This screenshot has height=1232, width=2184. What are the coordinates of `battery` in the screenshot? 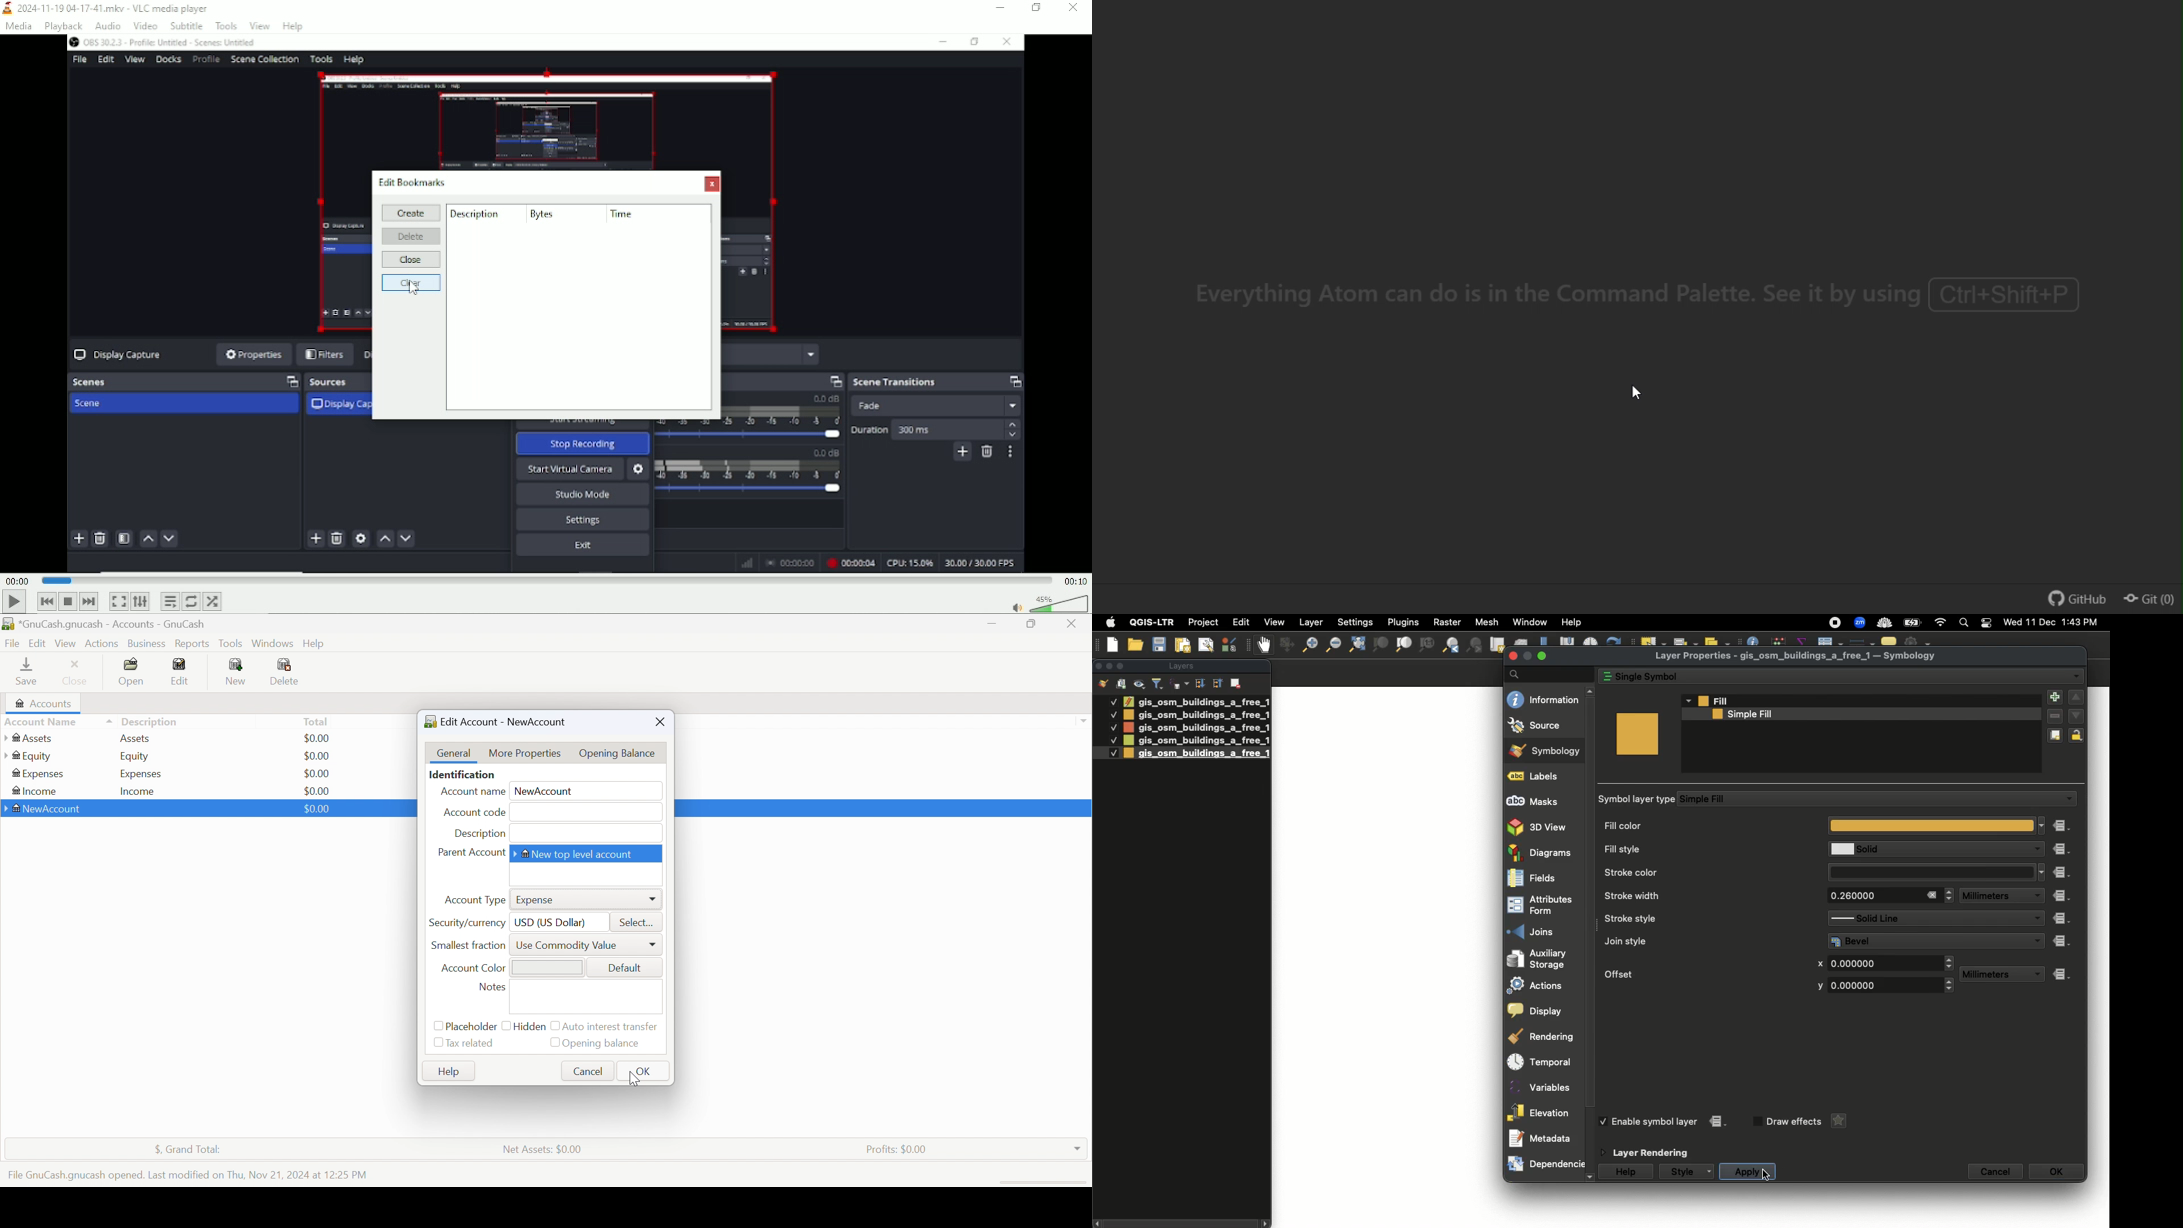 It's located at (1915, 622).